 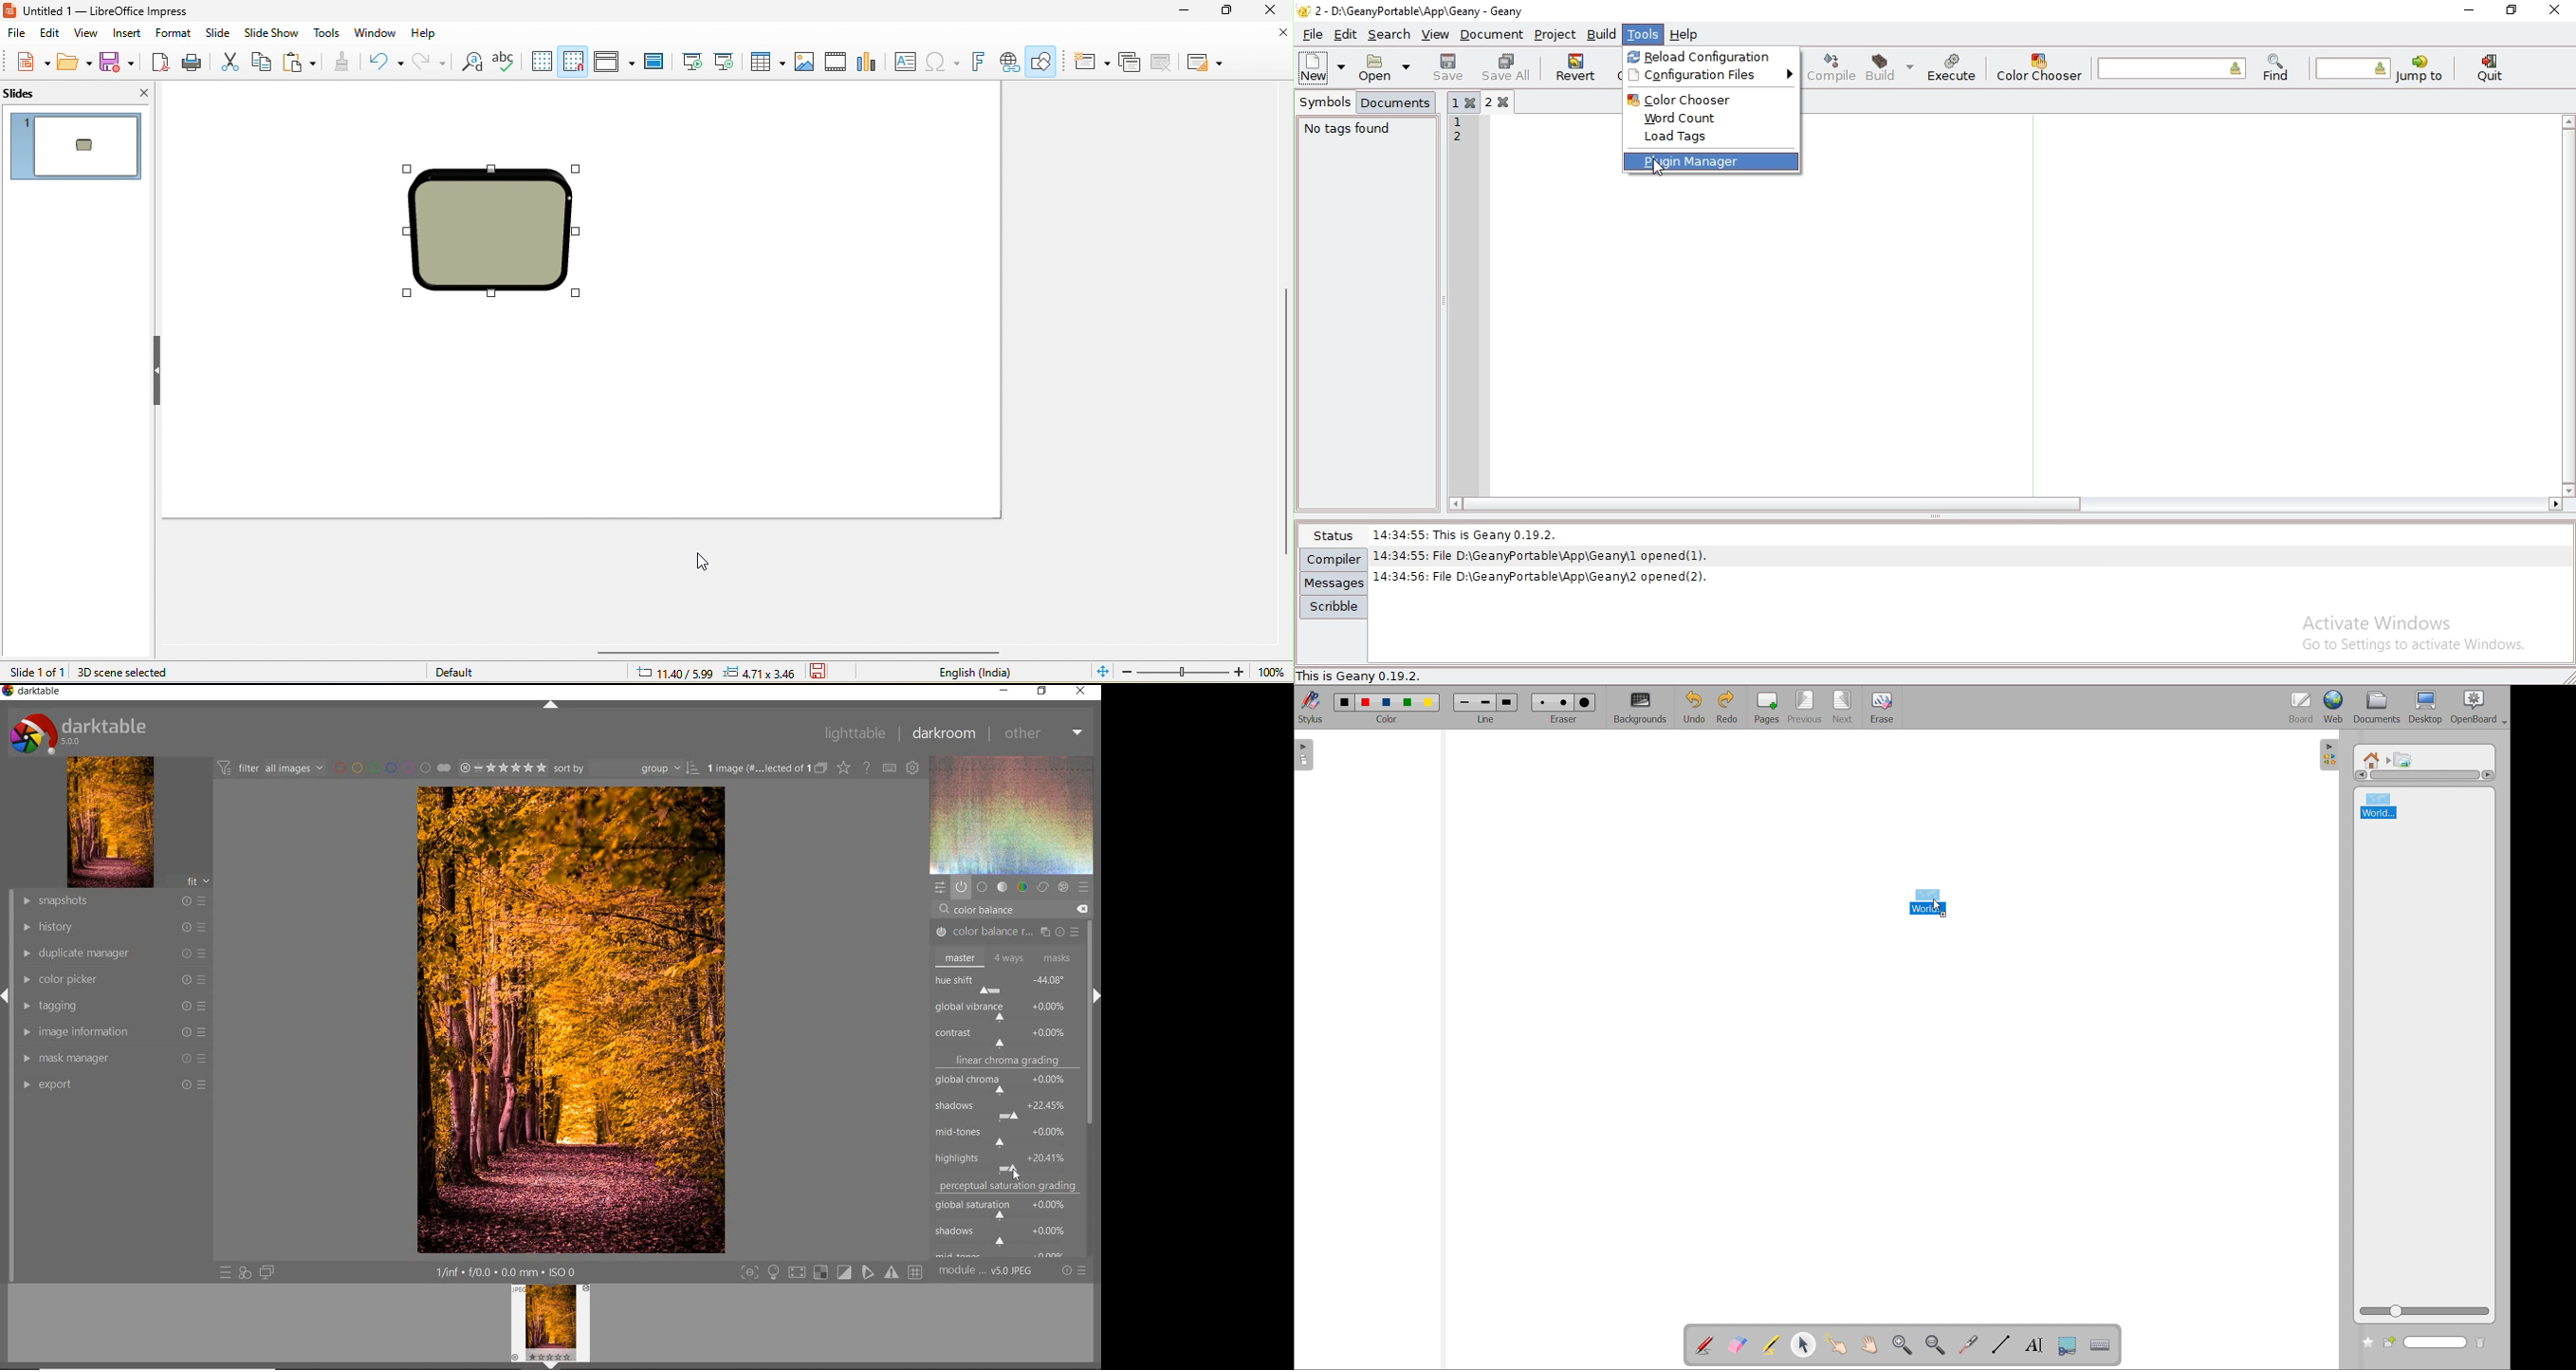 What do you see at coordinates (1303, 755) in the screenshot?
I see `open pages view` at bounding box center [1303, 755].